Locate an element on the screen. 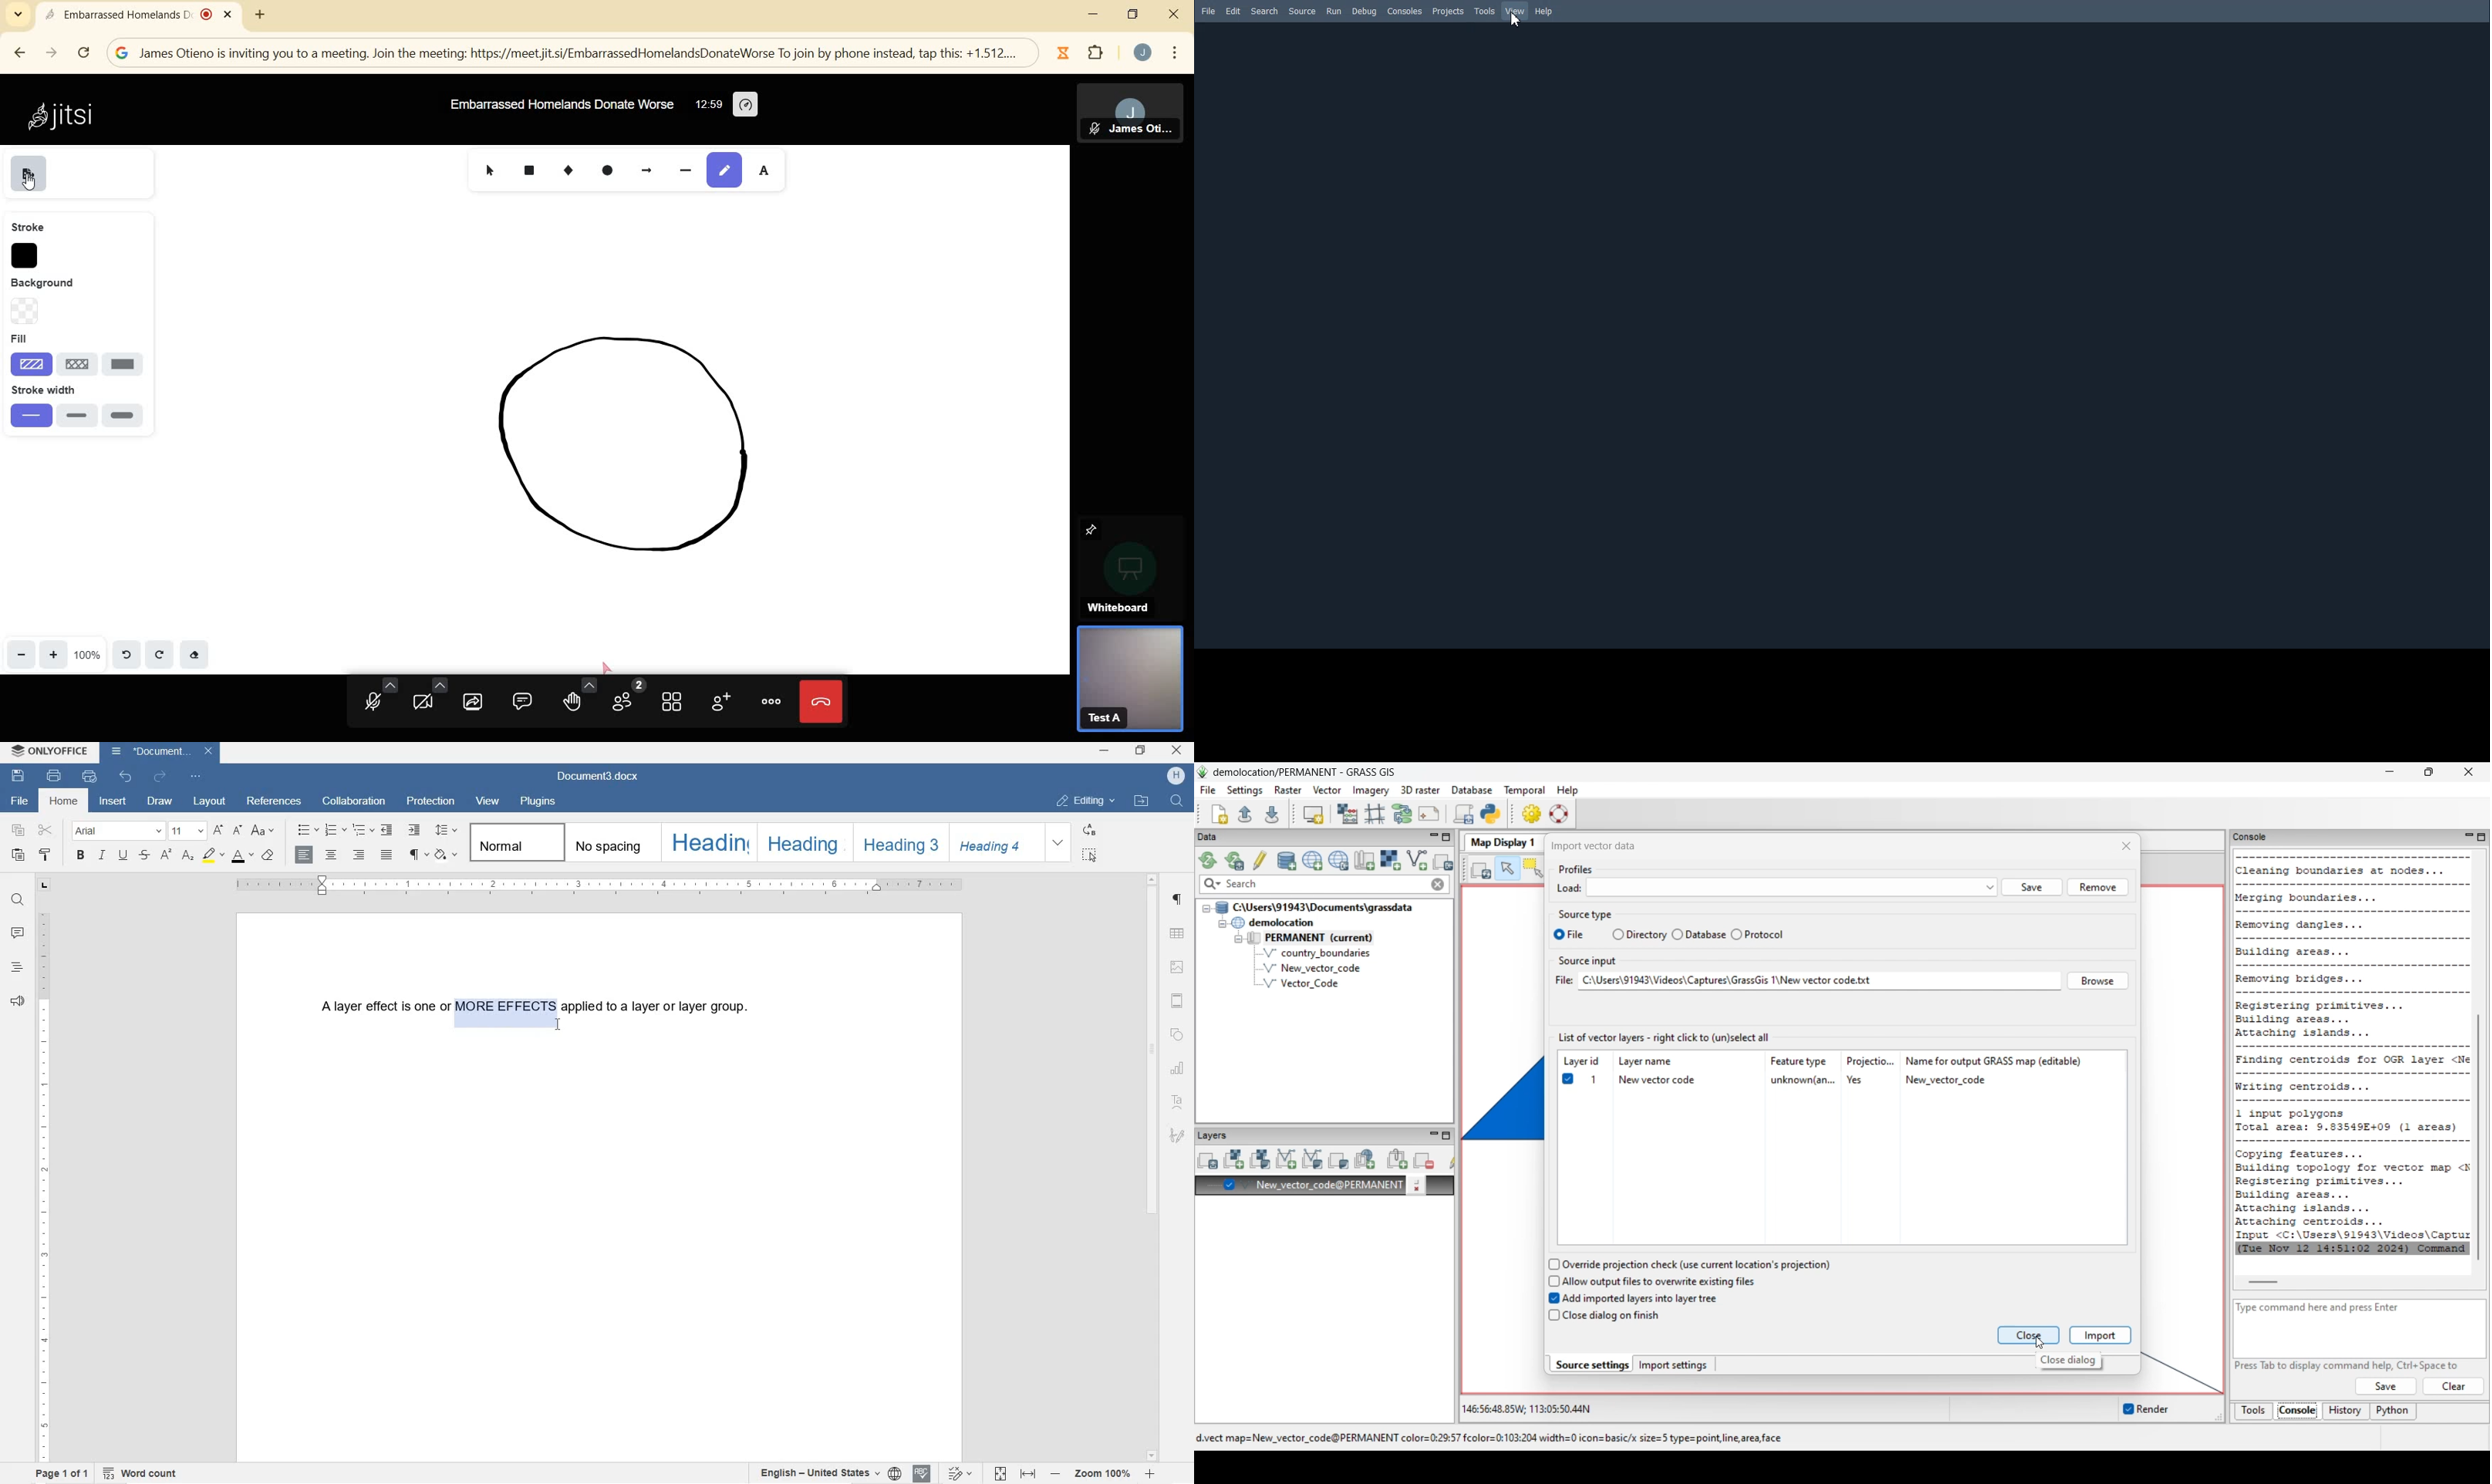  type is located at coordinates (770, 168).